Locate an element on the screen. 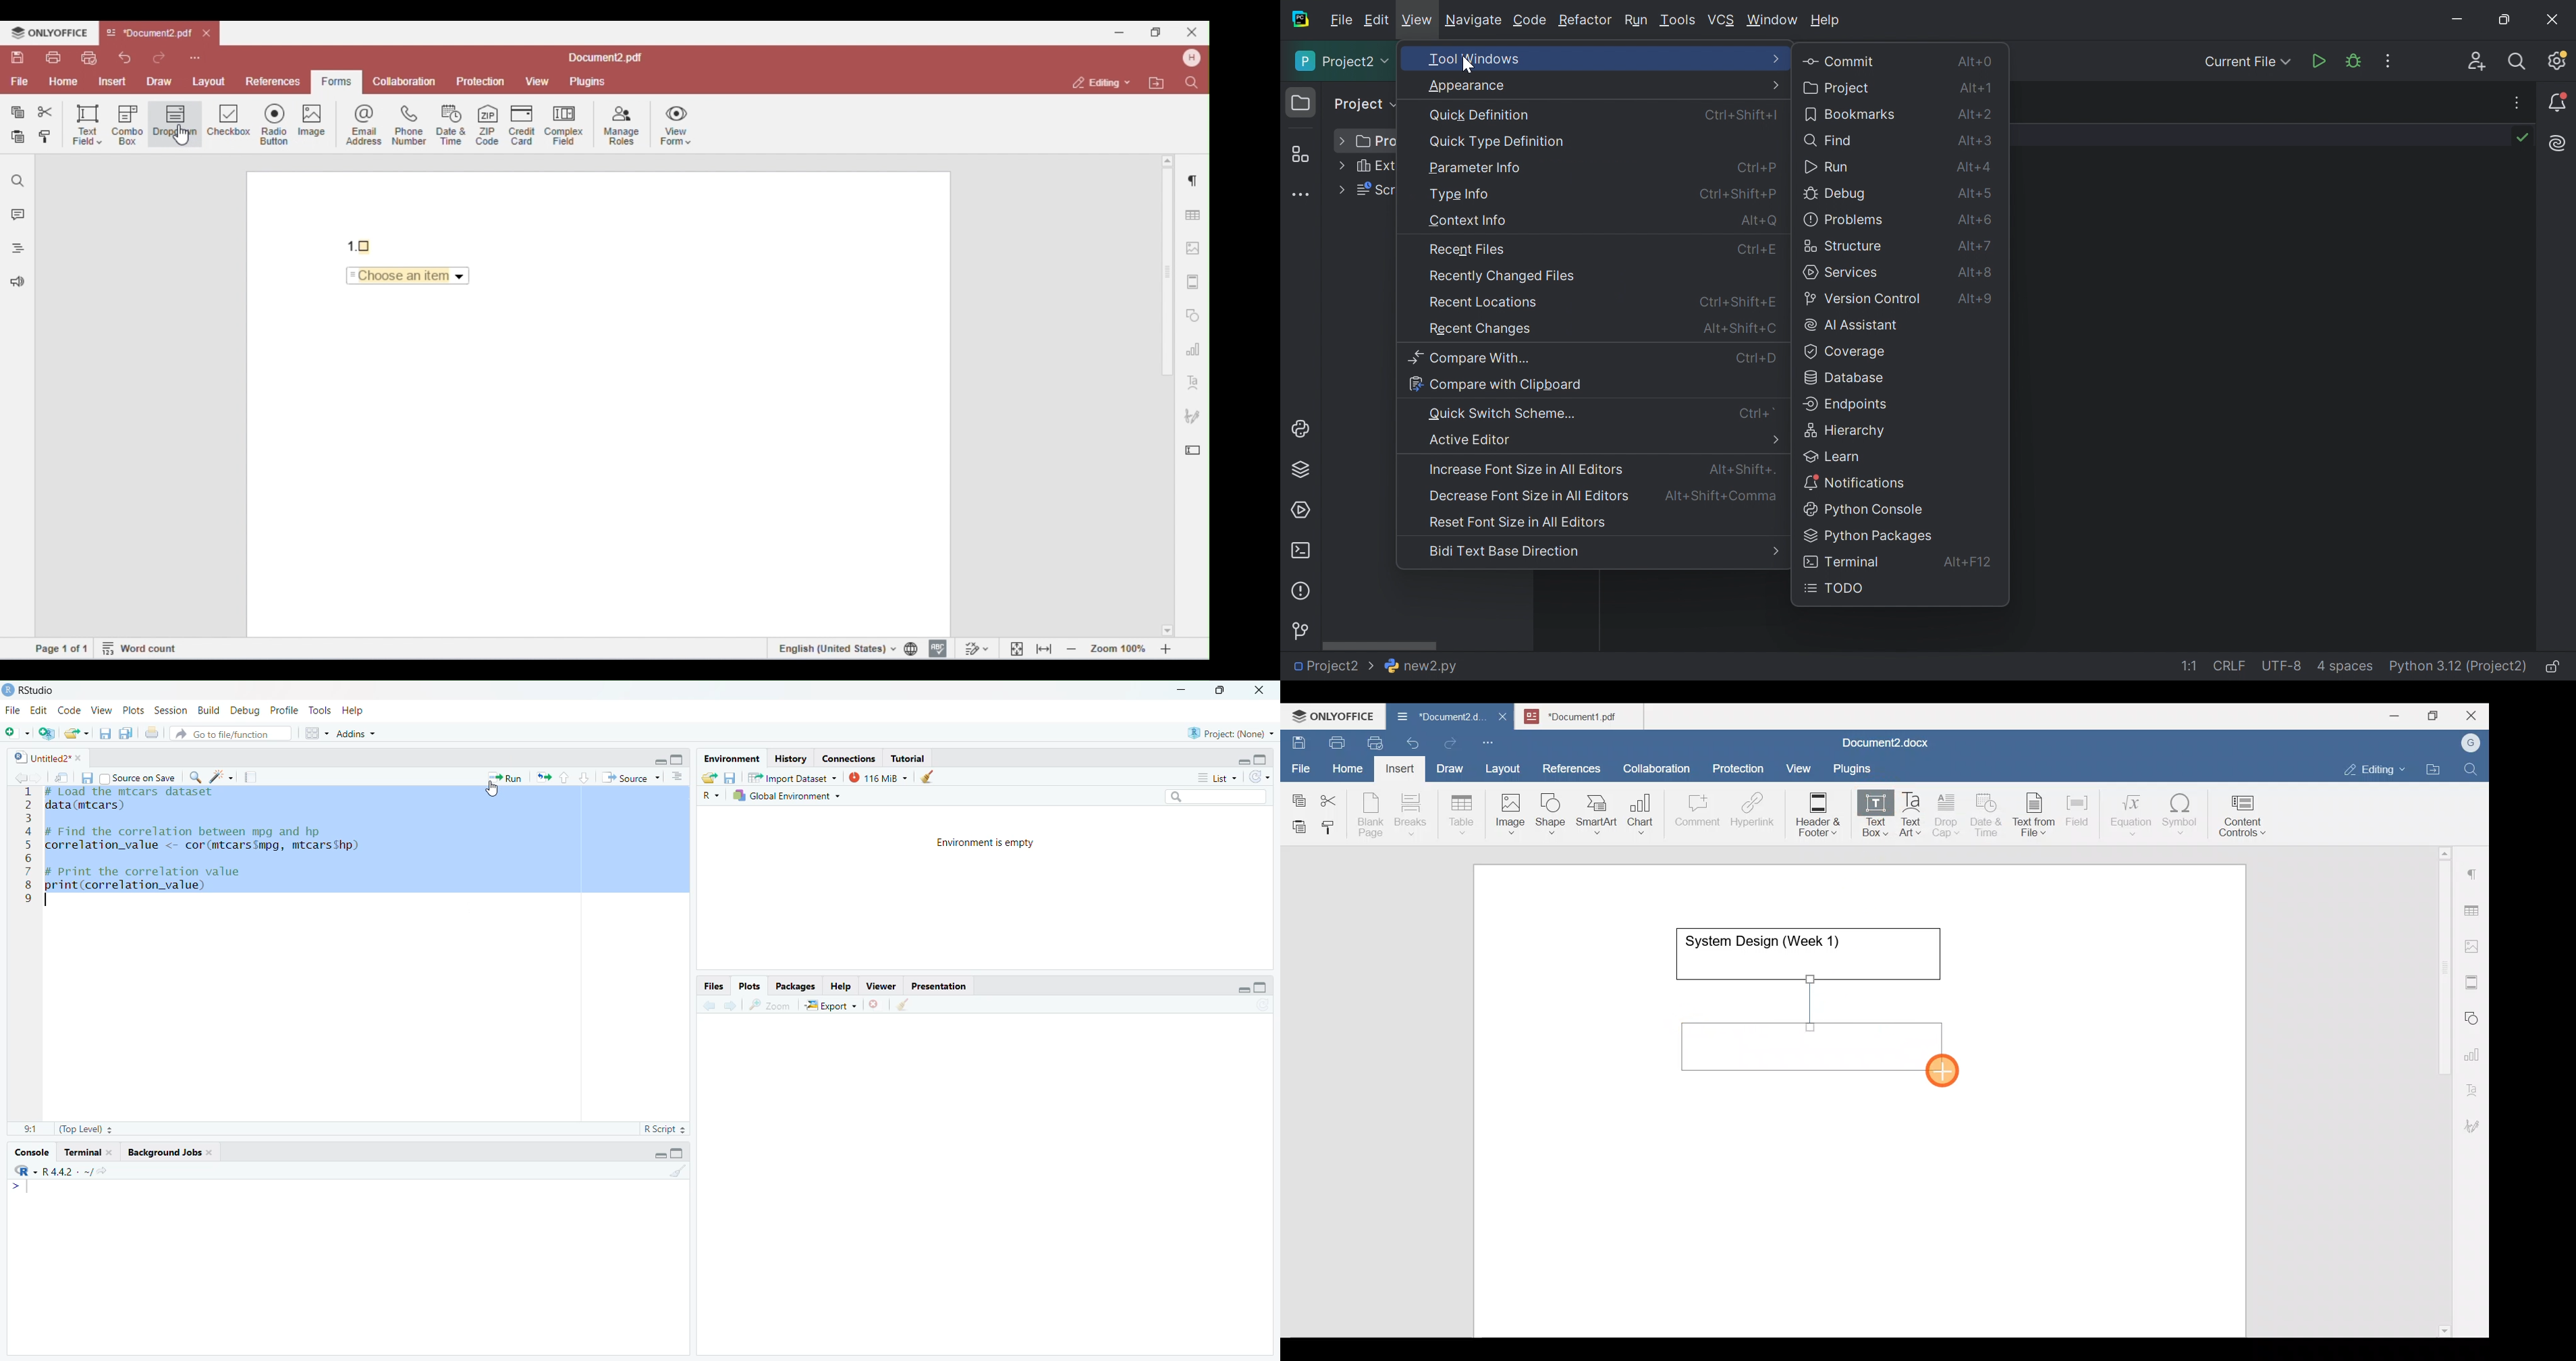  Account name is located at coordinates (2468, 744).